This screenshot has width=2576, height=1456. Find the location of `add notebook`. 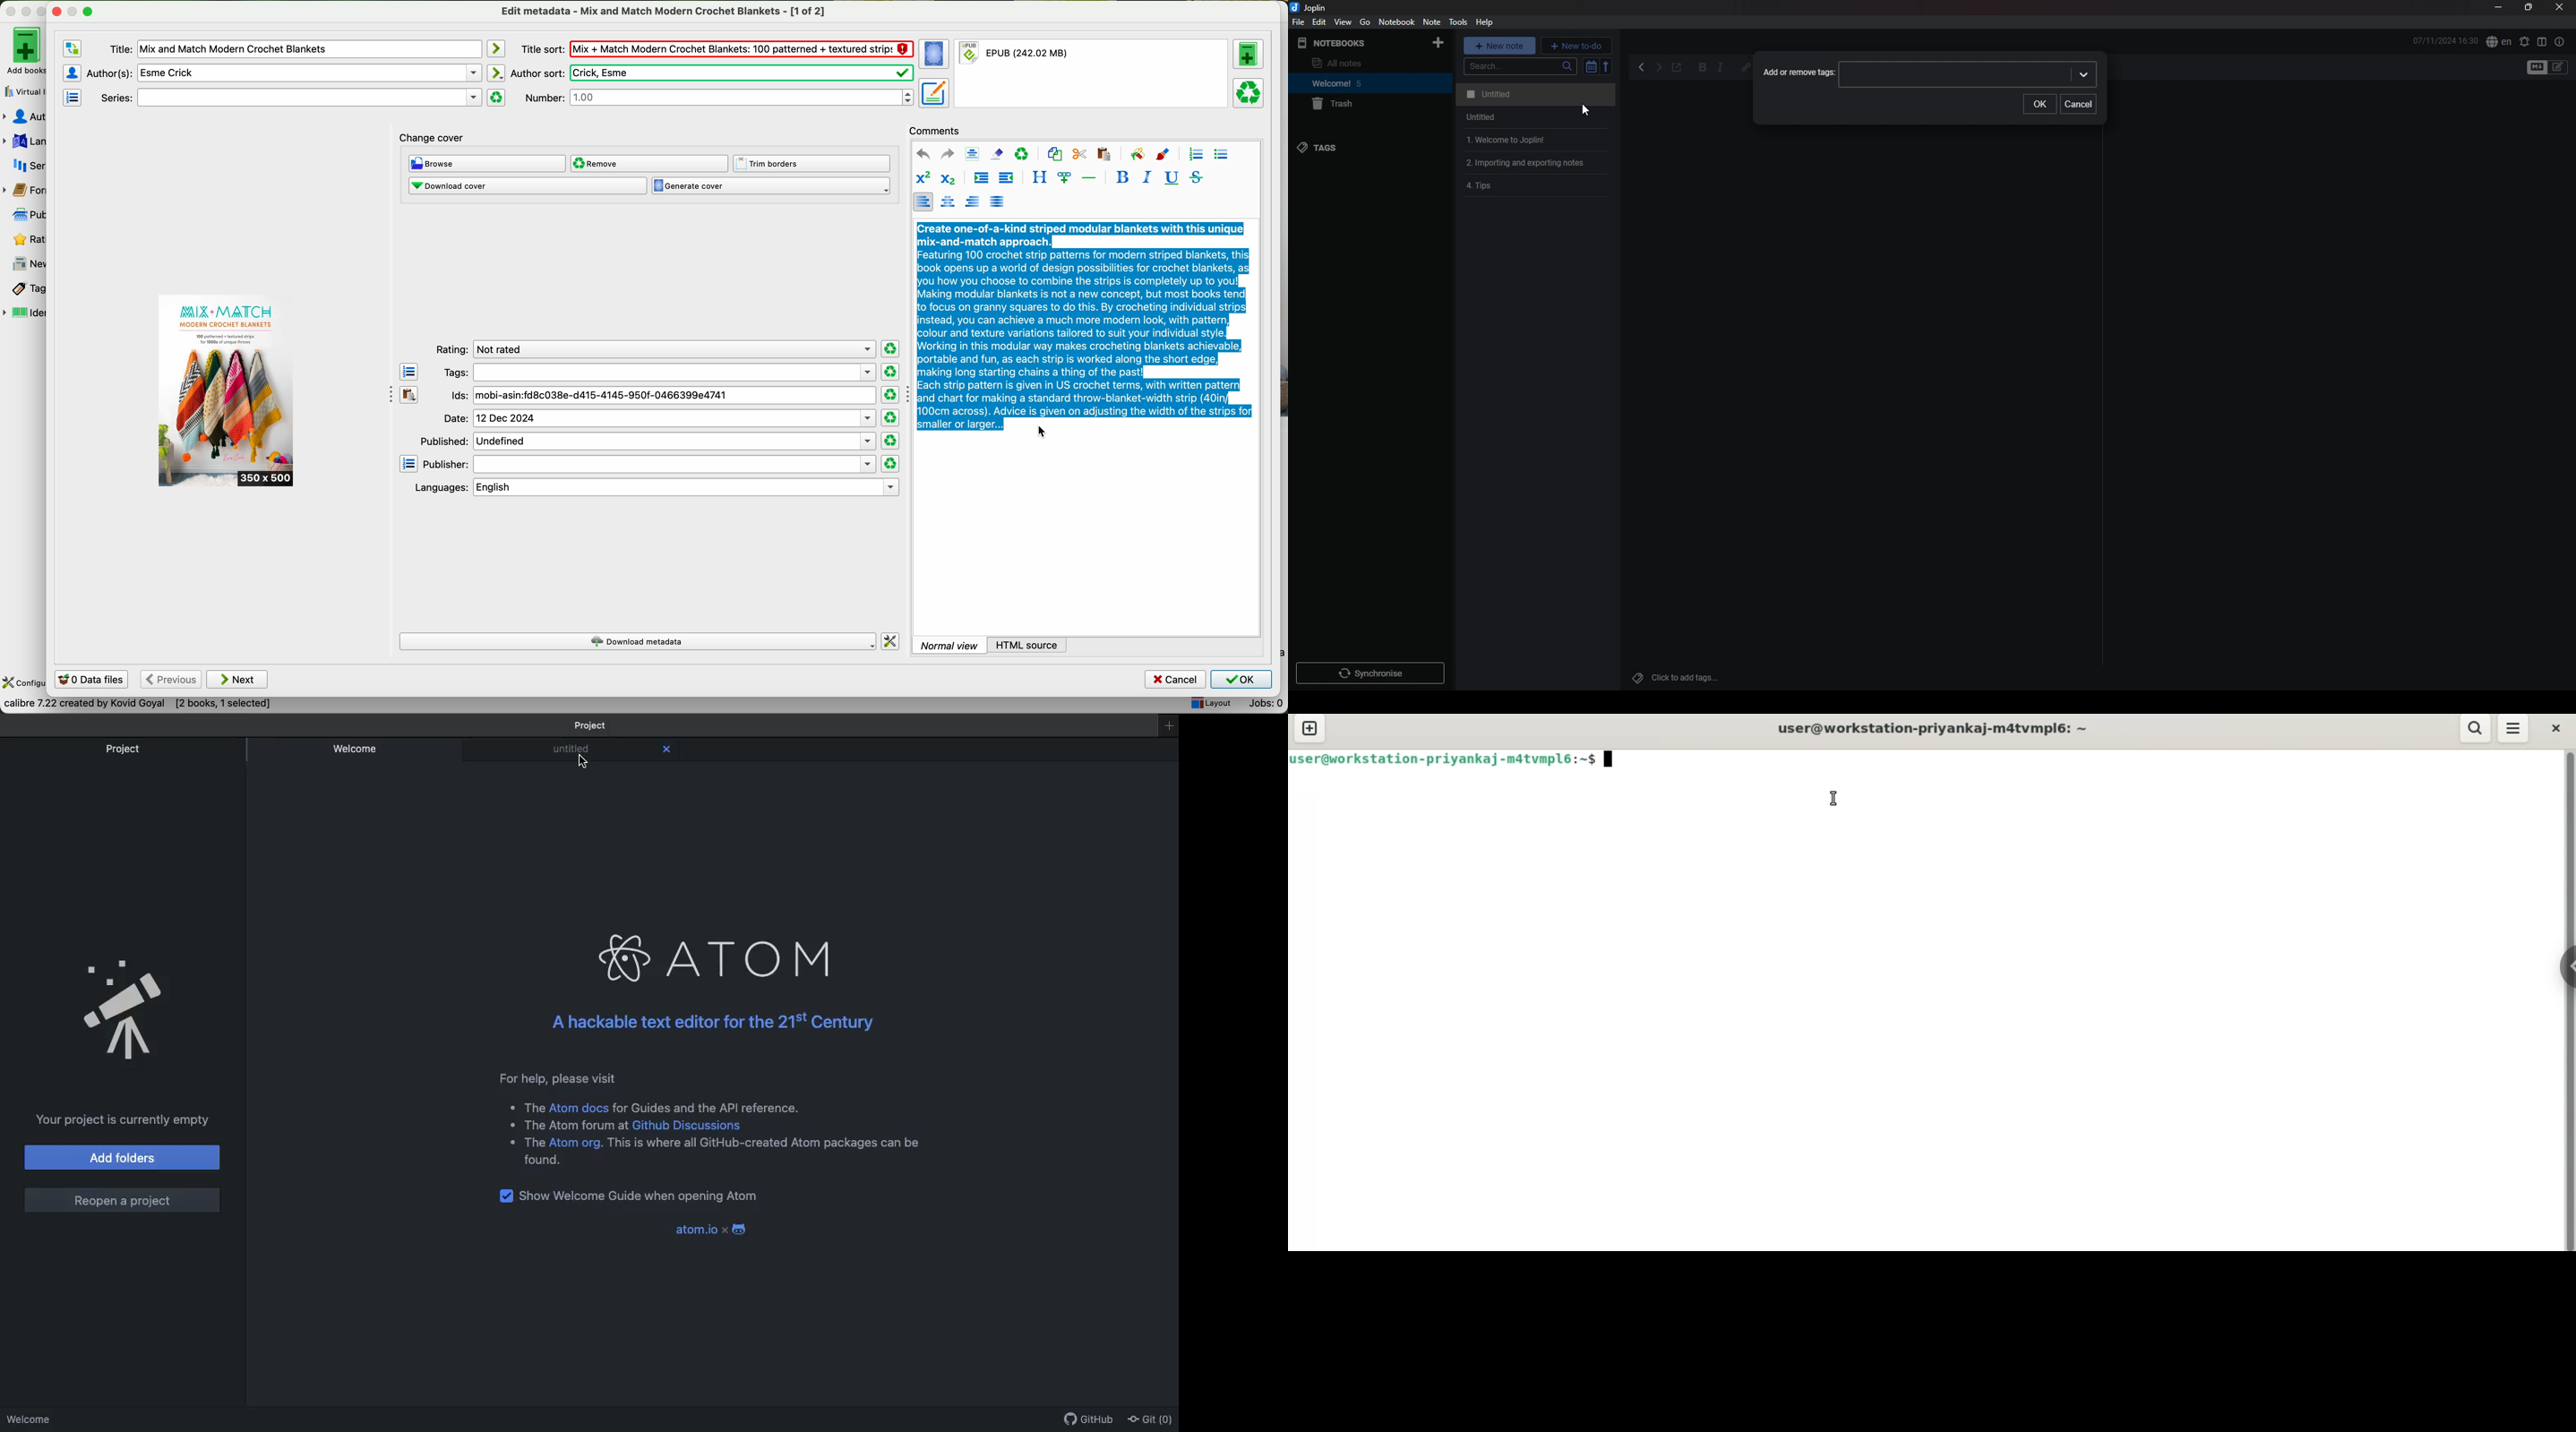

add notebook is located at coordinates (1438, 43).